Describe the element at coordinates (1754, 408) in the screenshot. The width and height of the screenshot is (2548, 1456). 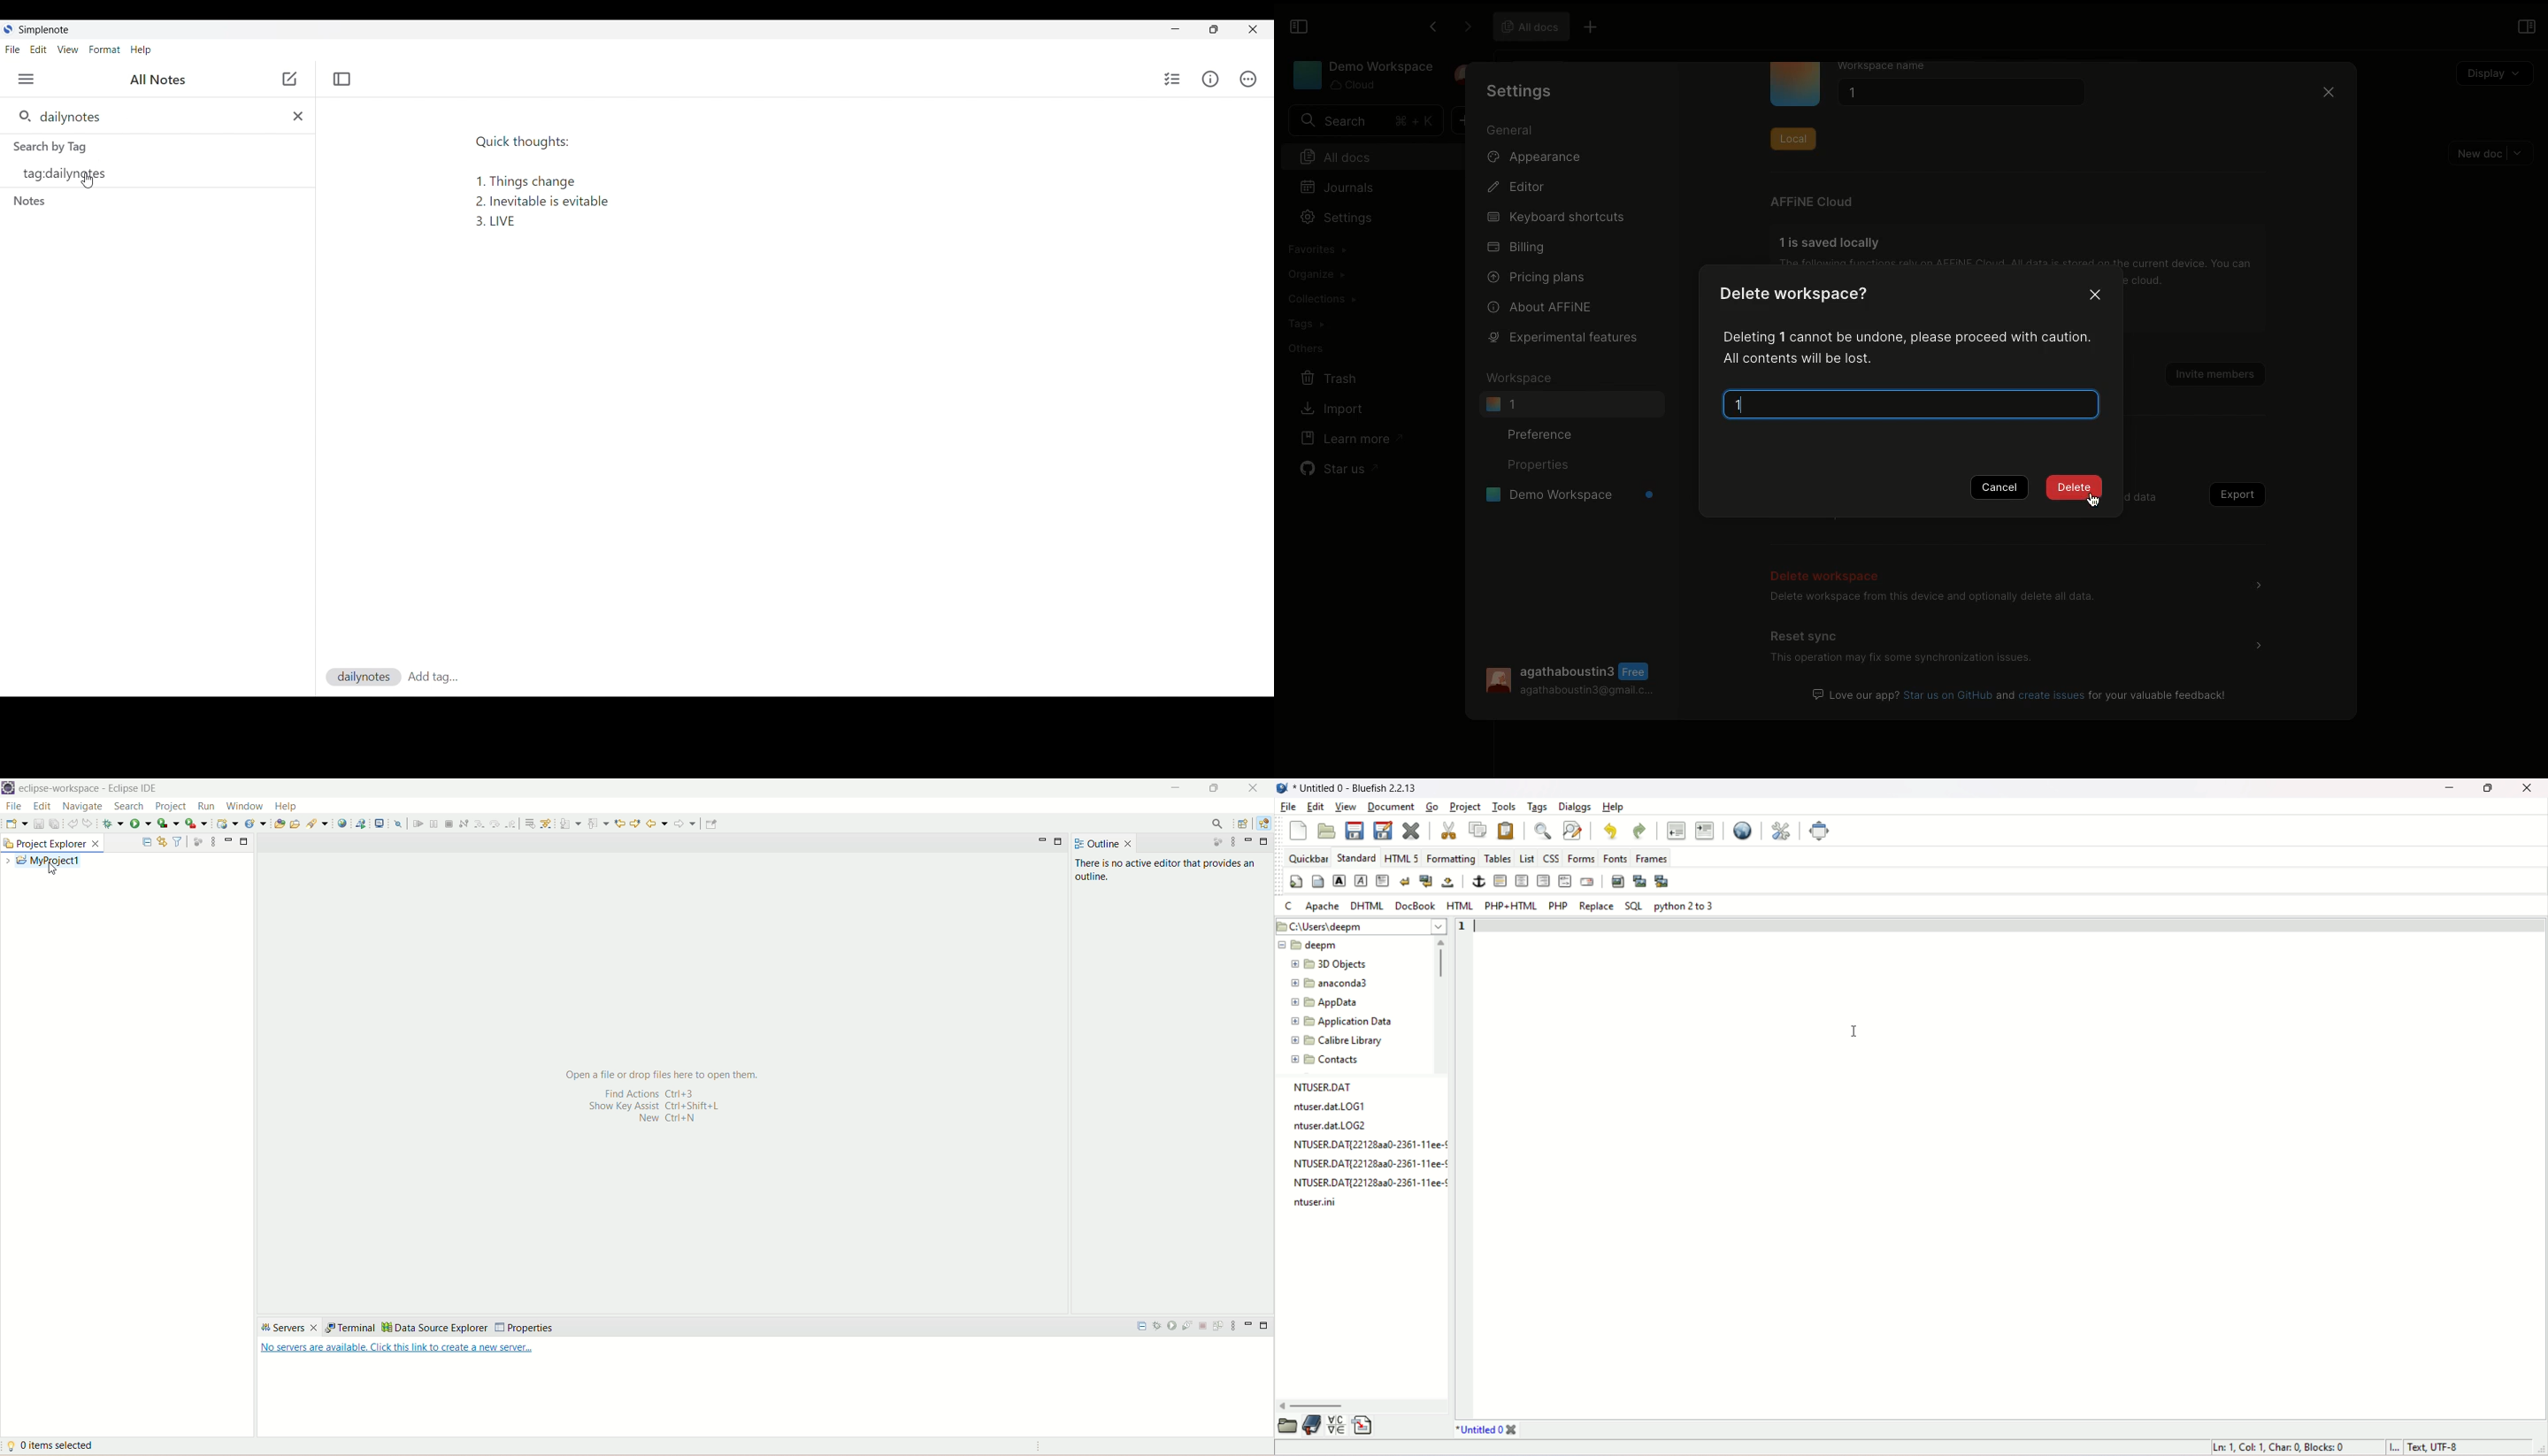
I see `1` at that location.